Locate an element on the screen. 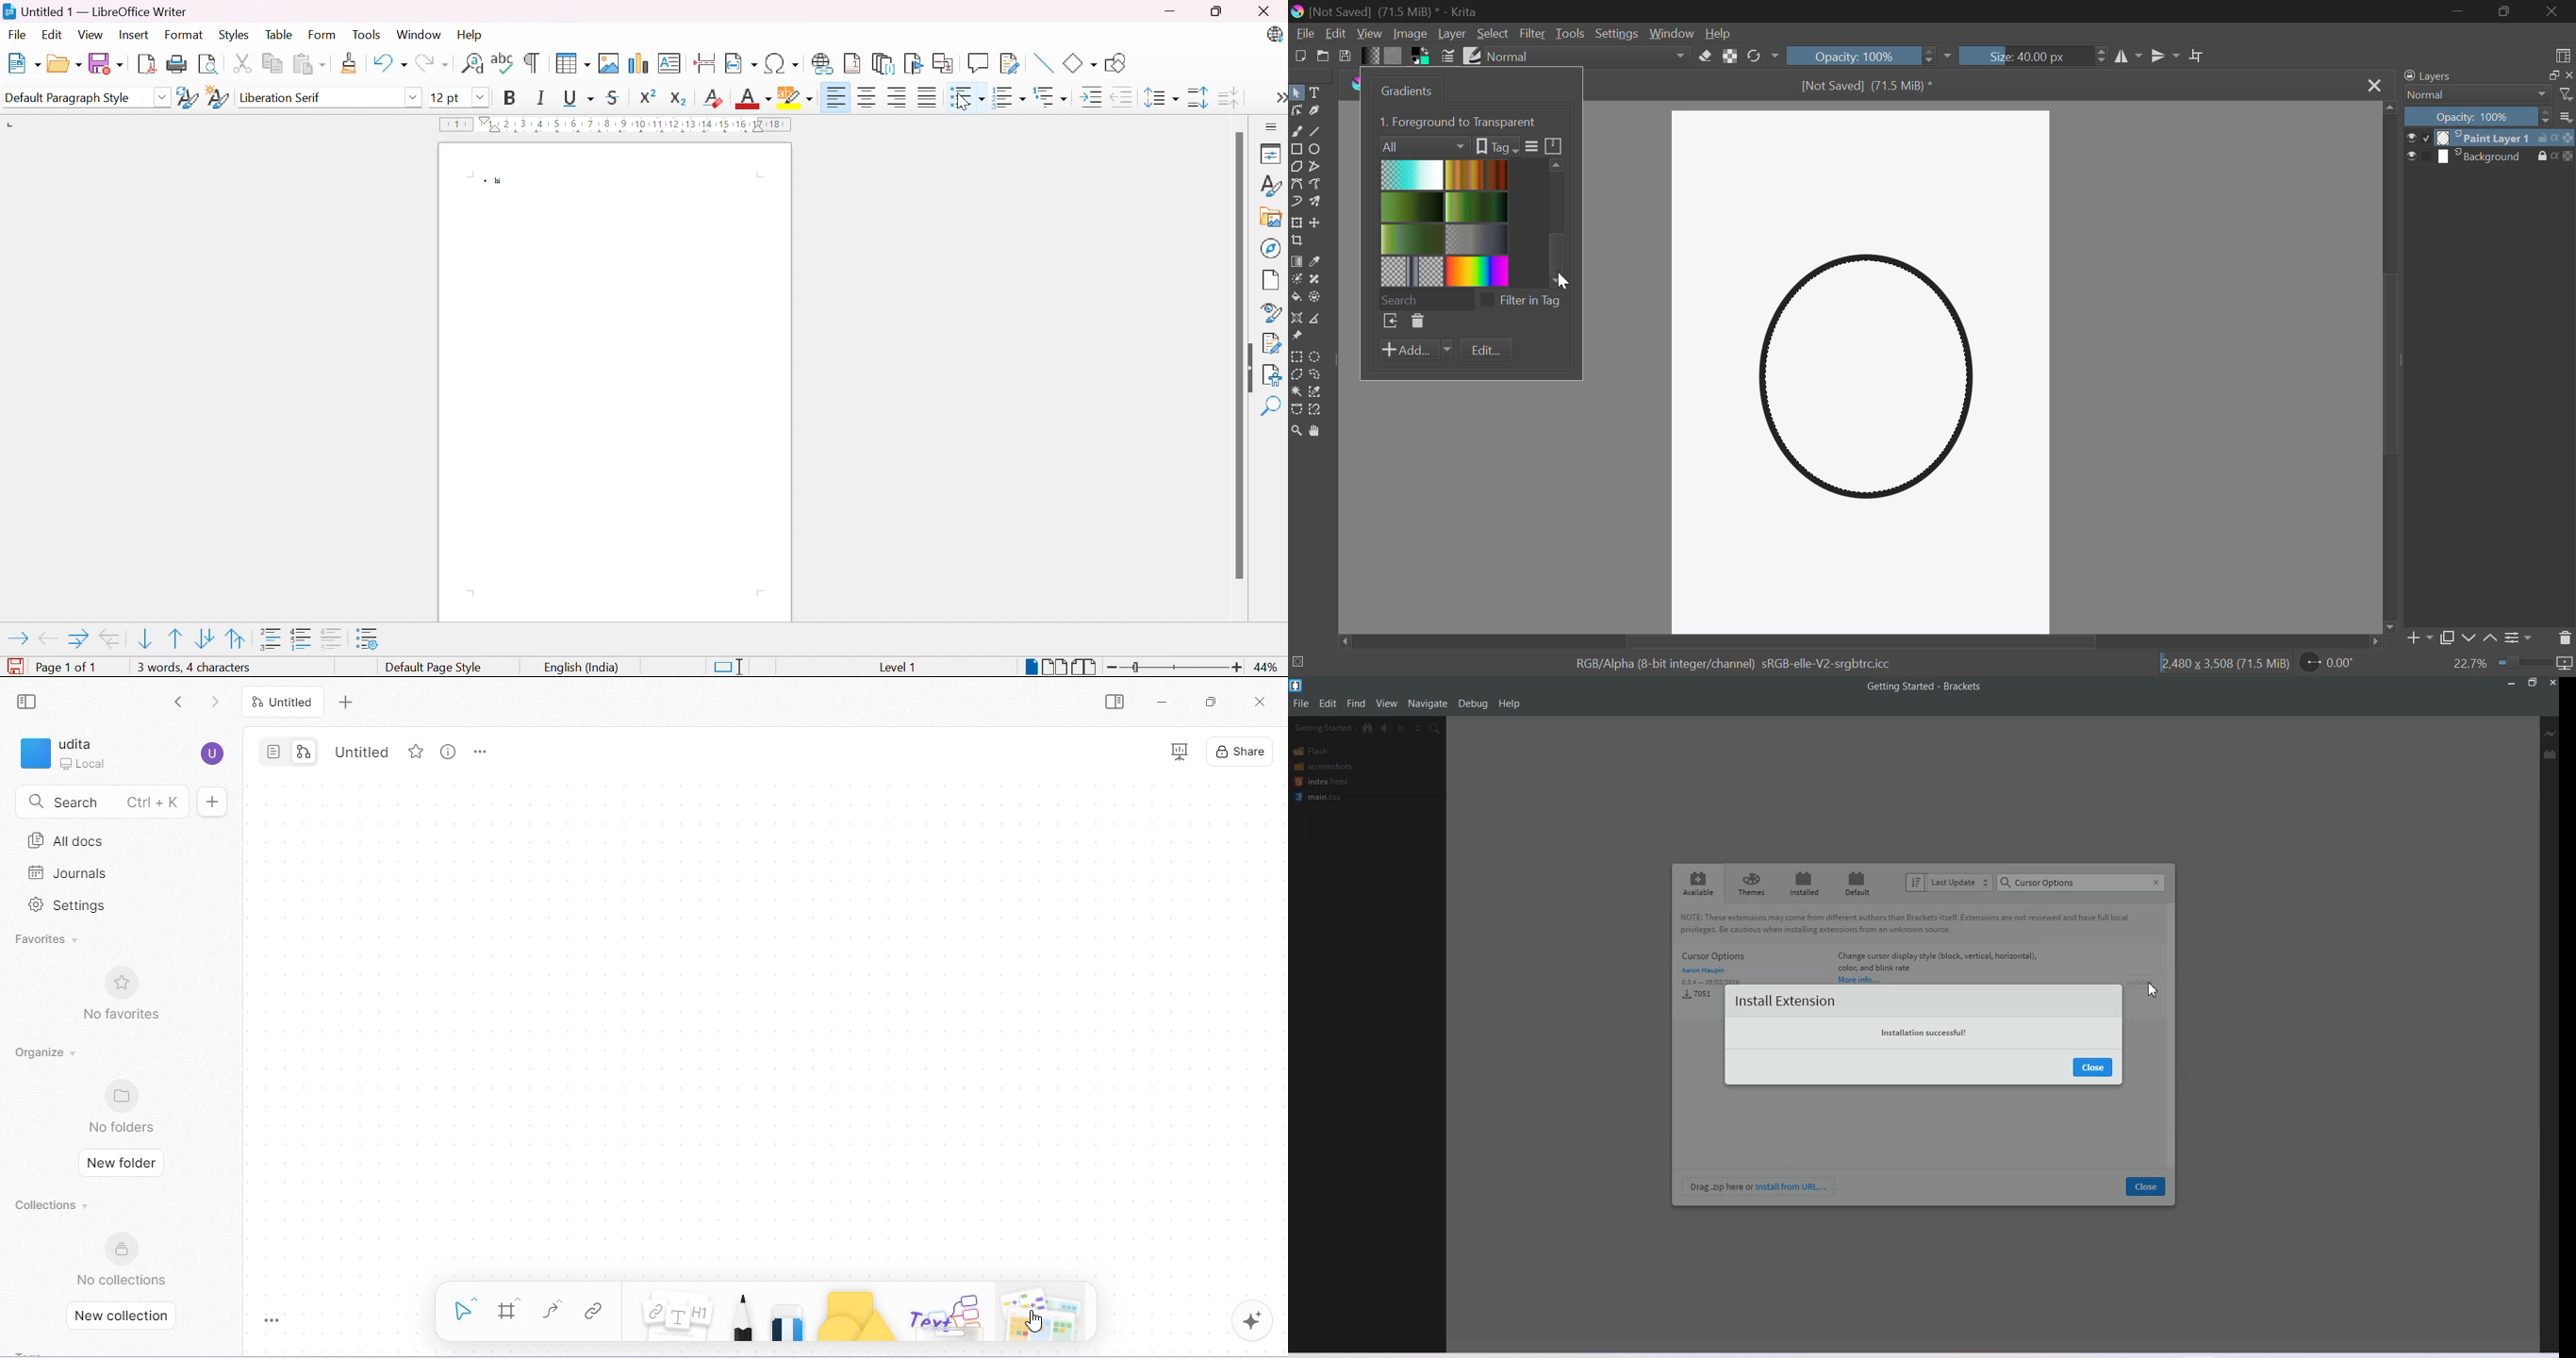 This screenshot has width=2576, height=1372. View is located at coordinates (91, 36).